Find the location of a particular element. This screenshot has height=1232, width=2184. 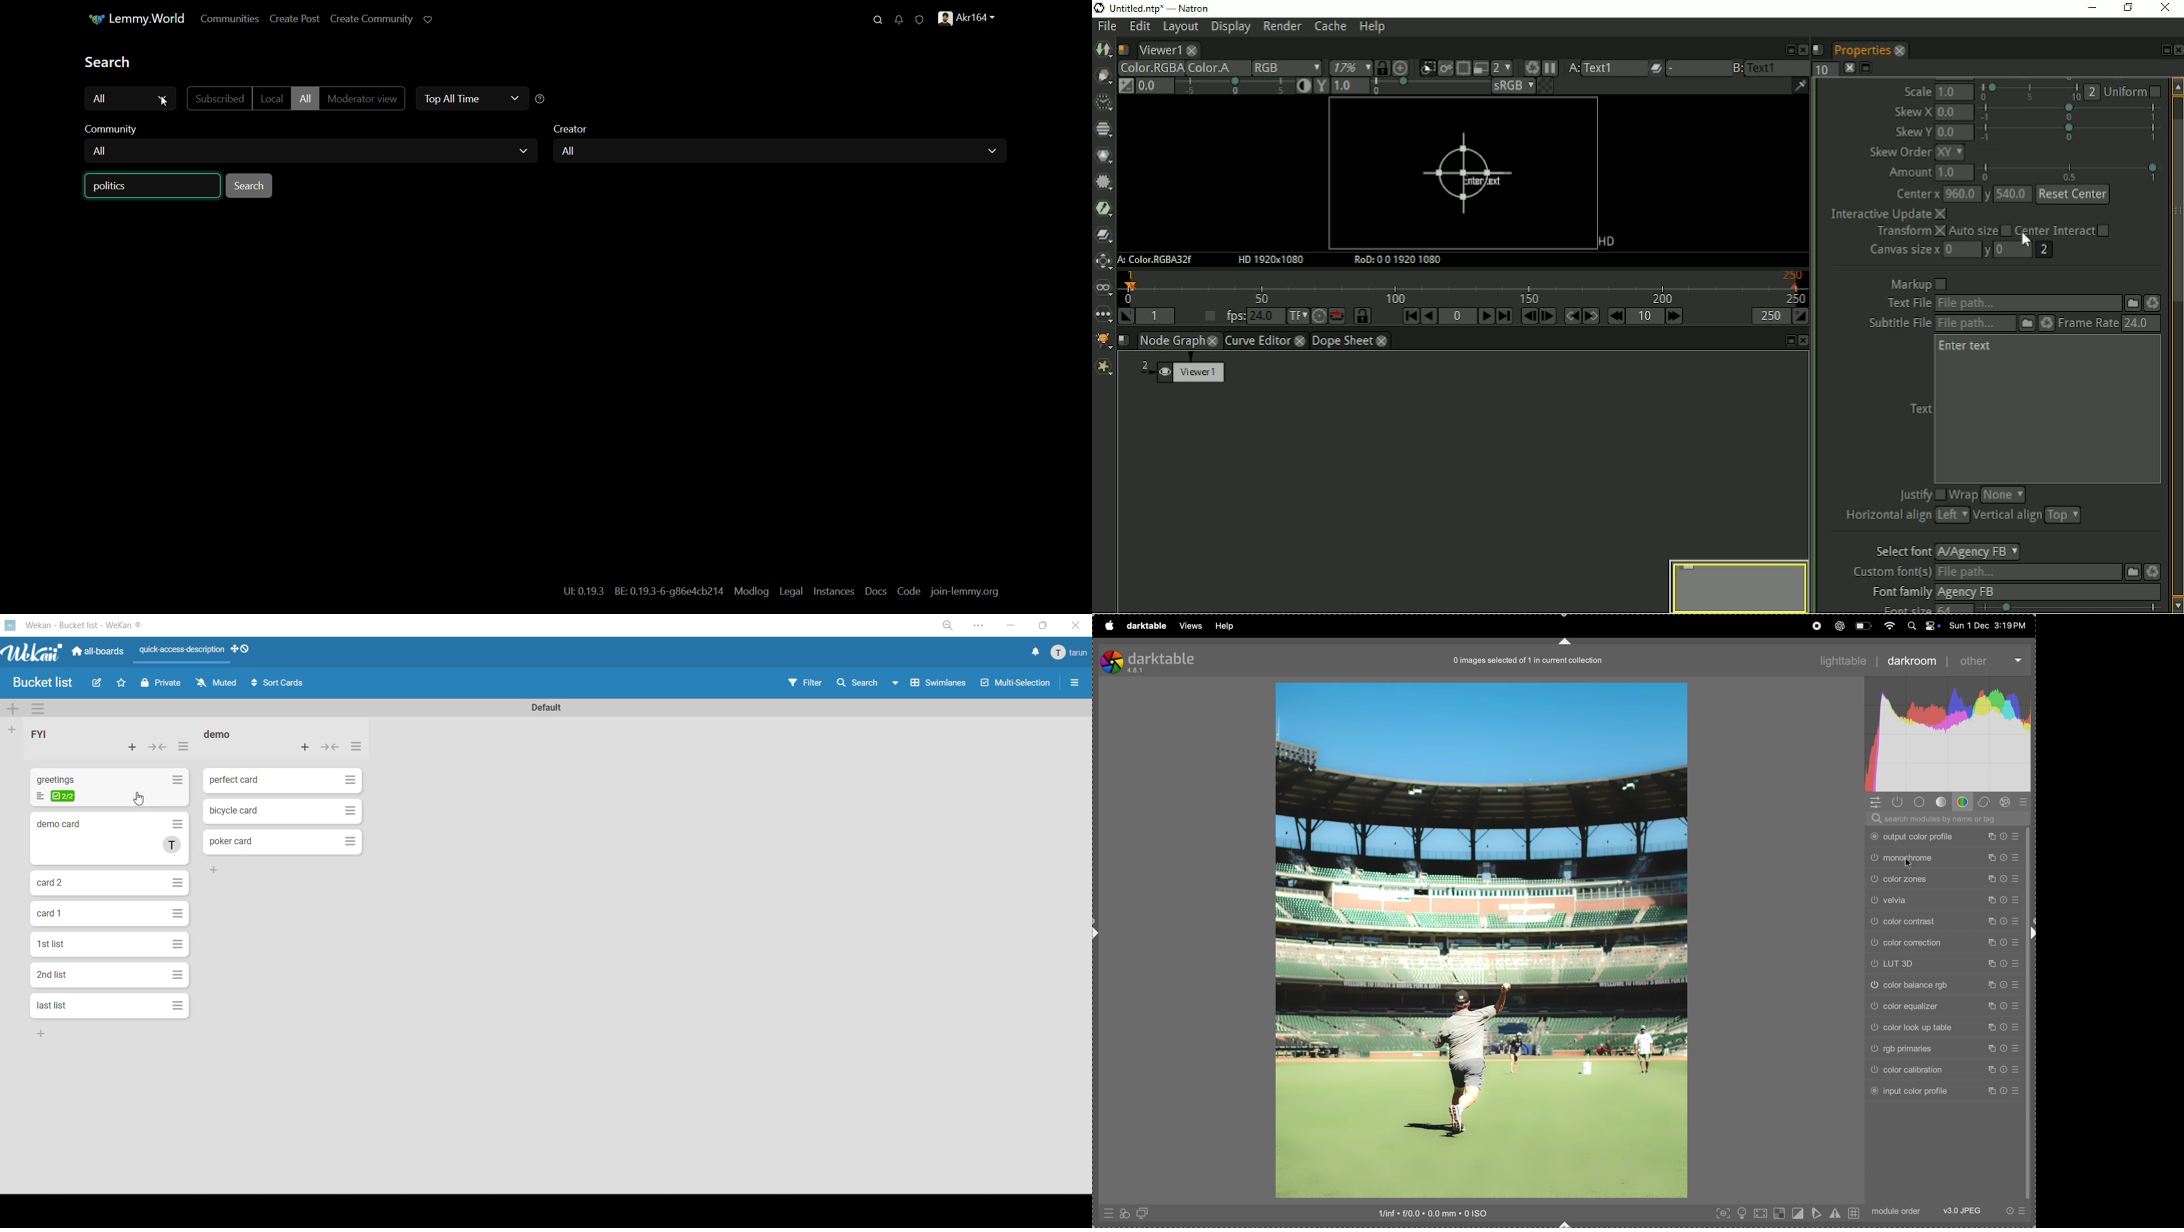

toggle gamut checking is located at coordinates (1835, 1213).